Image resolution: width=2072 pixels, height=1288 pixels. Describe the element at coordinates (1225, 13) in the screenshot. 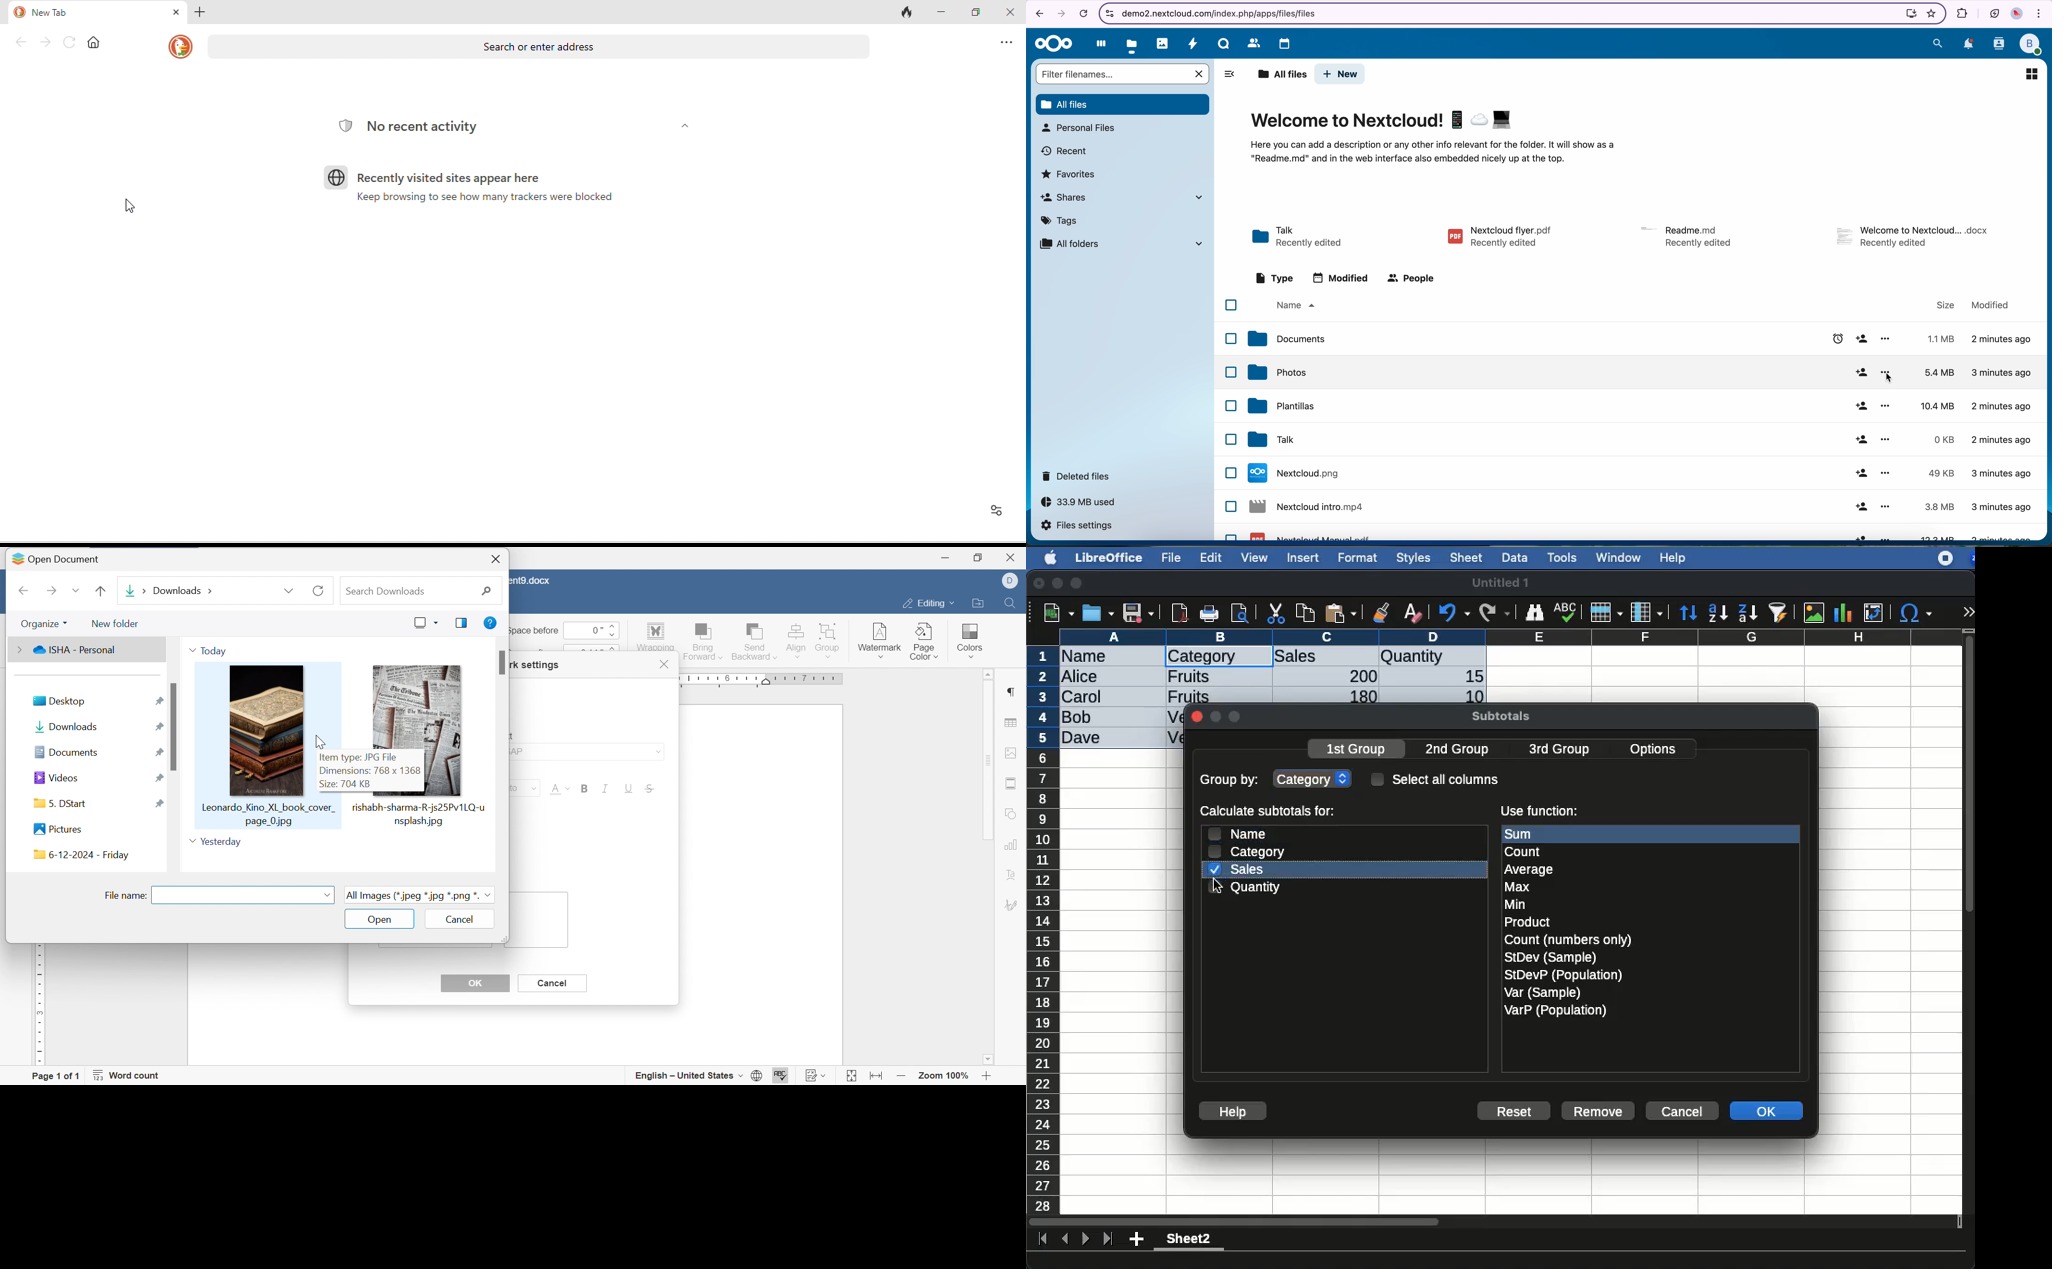

I see `URL` at that location.